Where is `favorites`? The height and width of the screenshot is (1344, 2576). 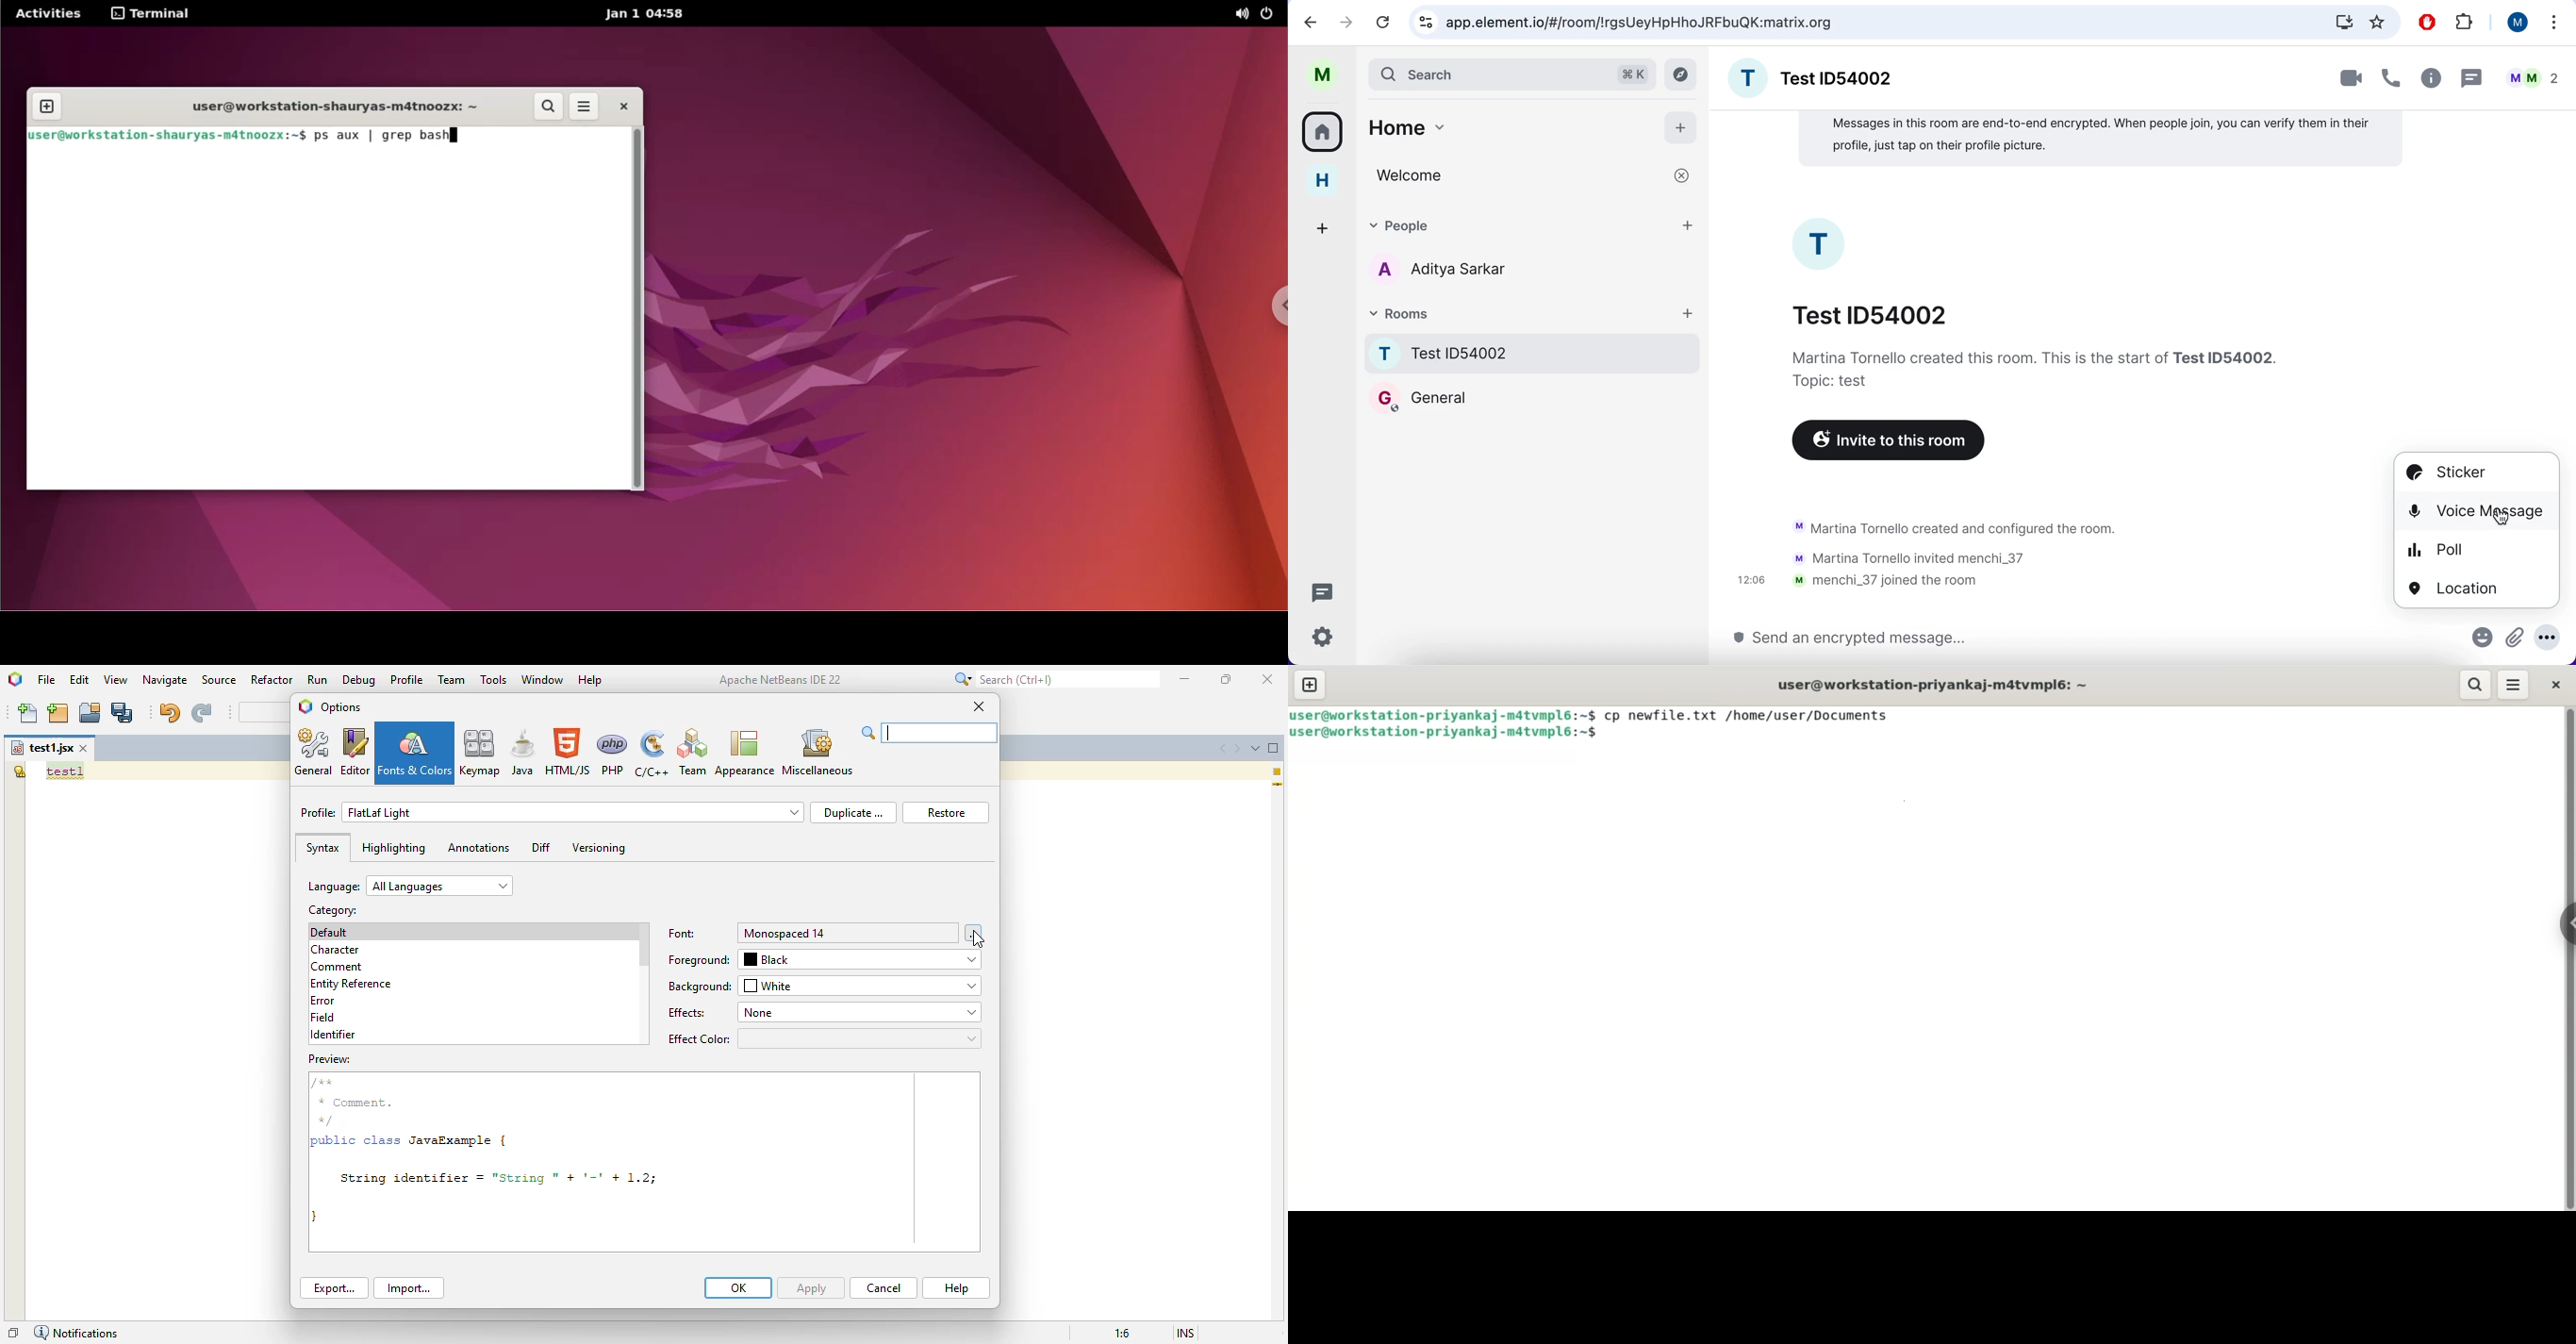 favorites is located at coordinates (2378, 22).